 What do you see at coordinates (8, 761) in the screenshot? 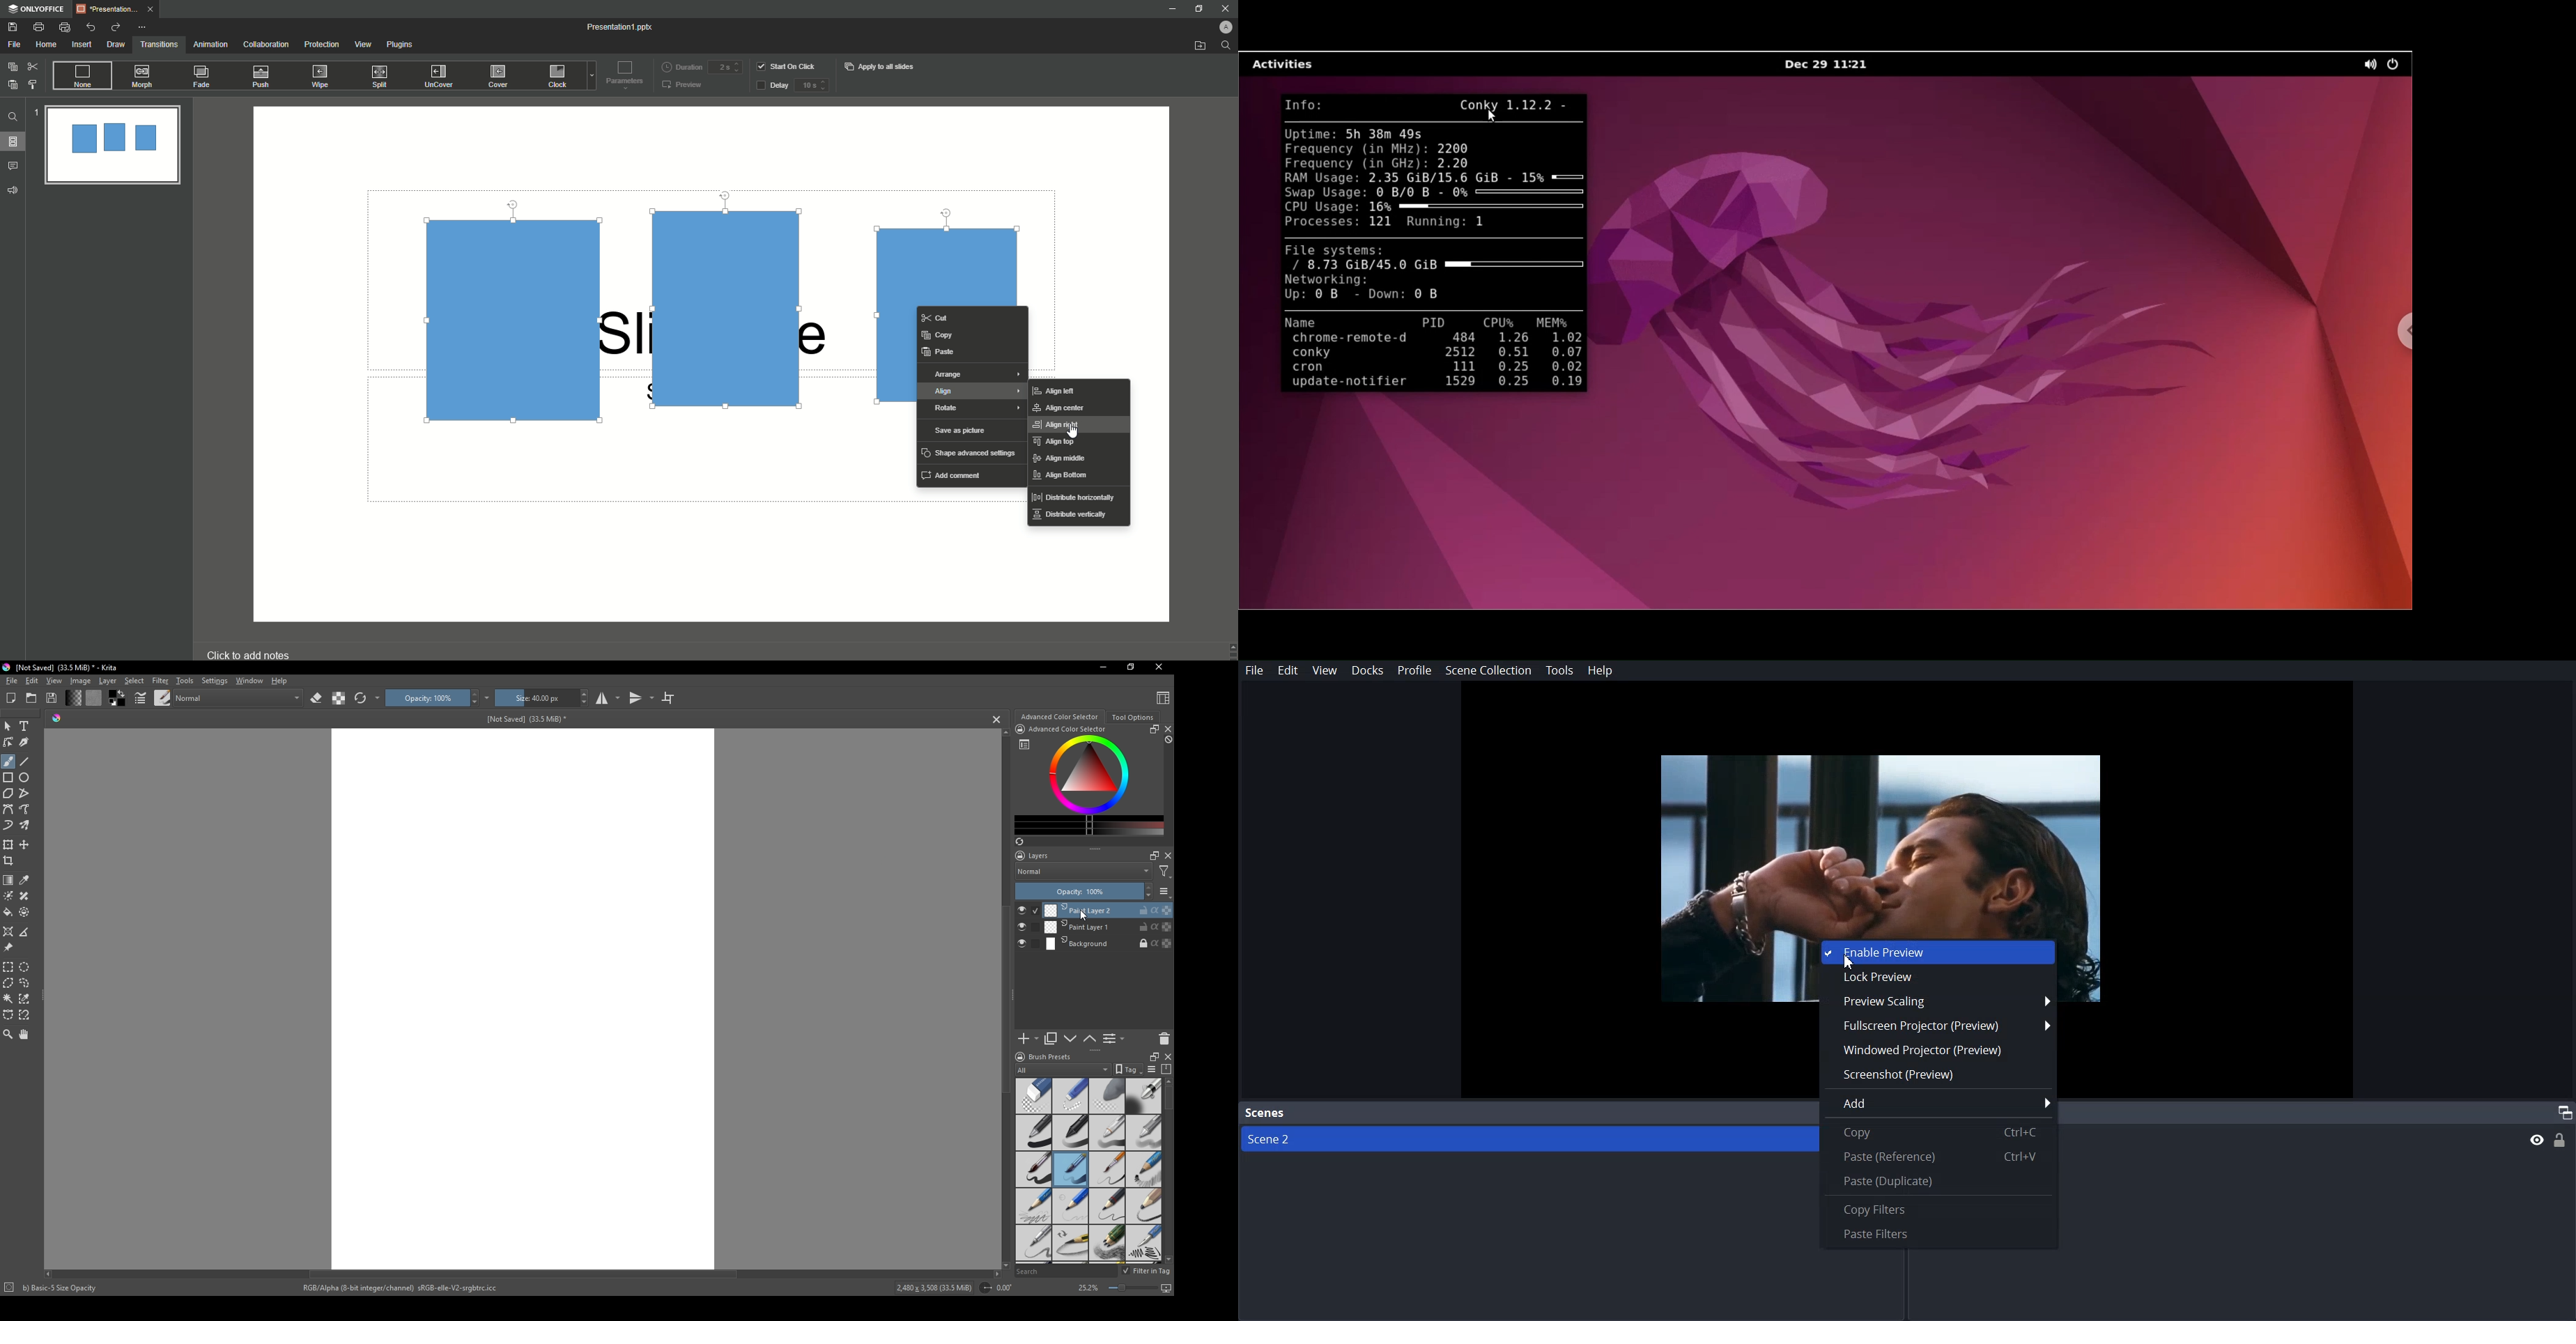
I see `brush` at bounding box center [8, 761].